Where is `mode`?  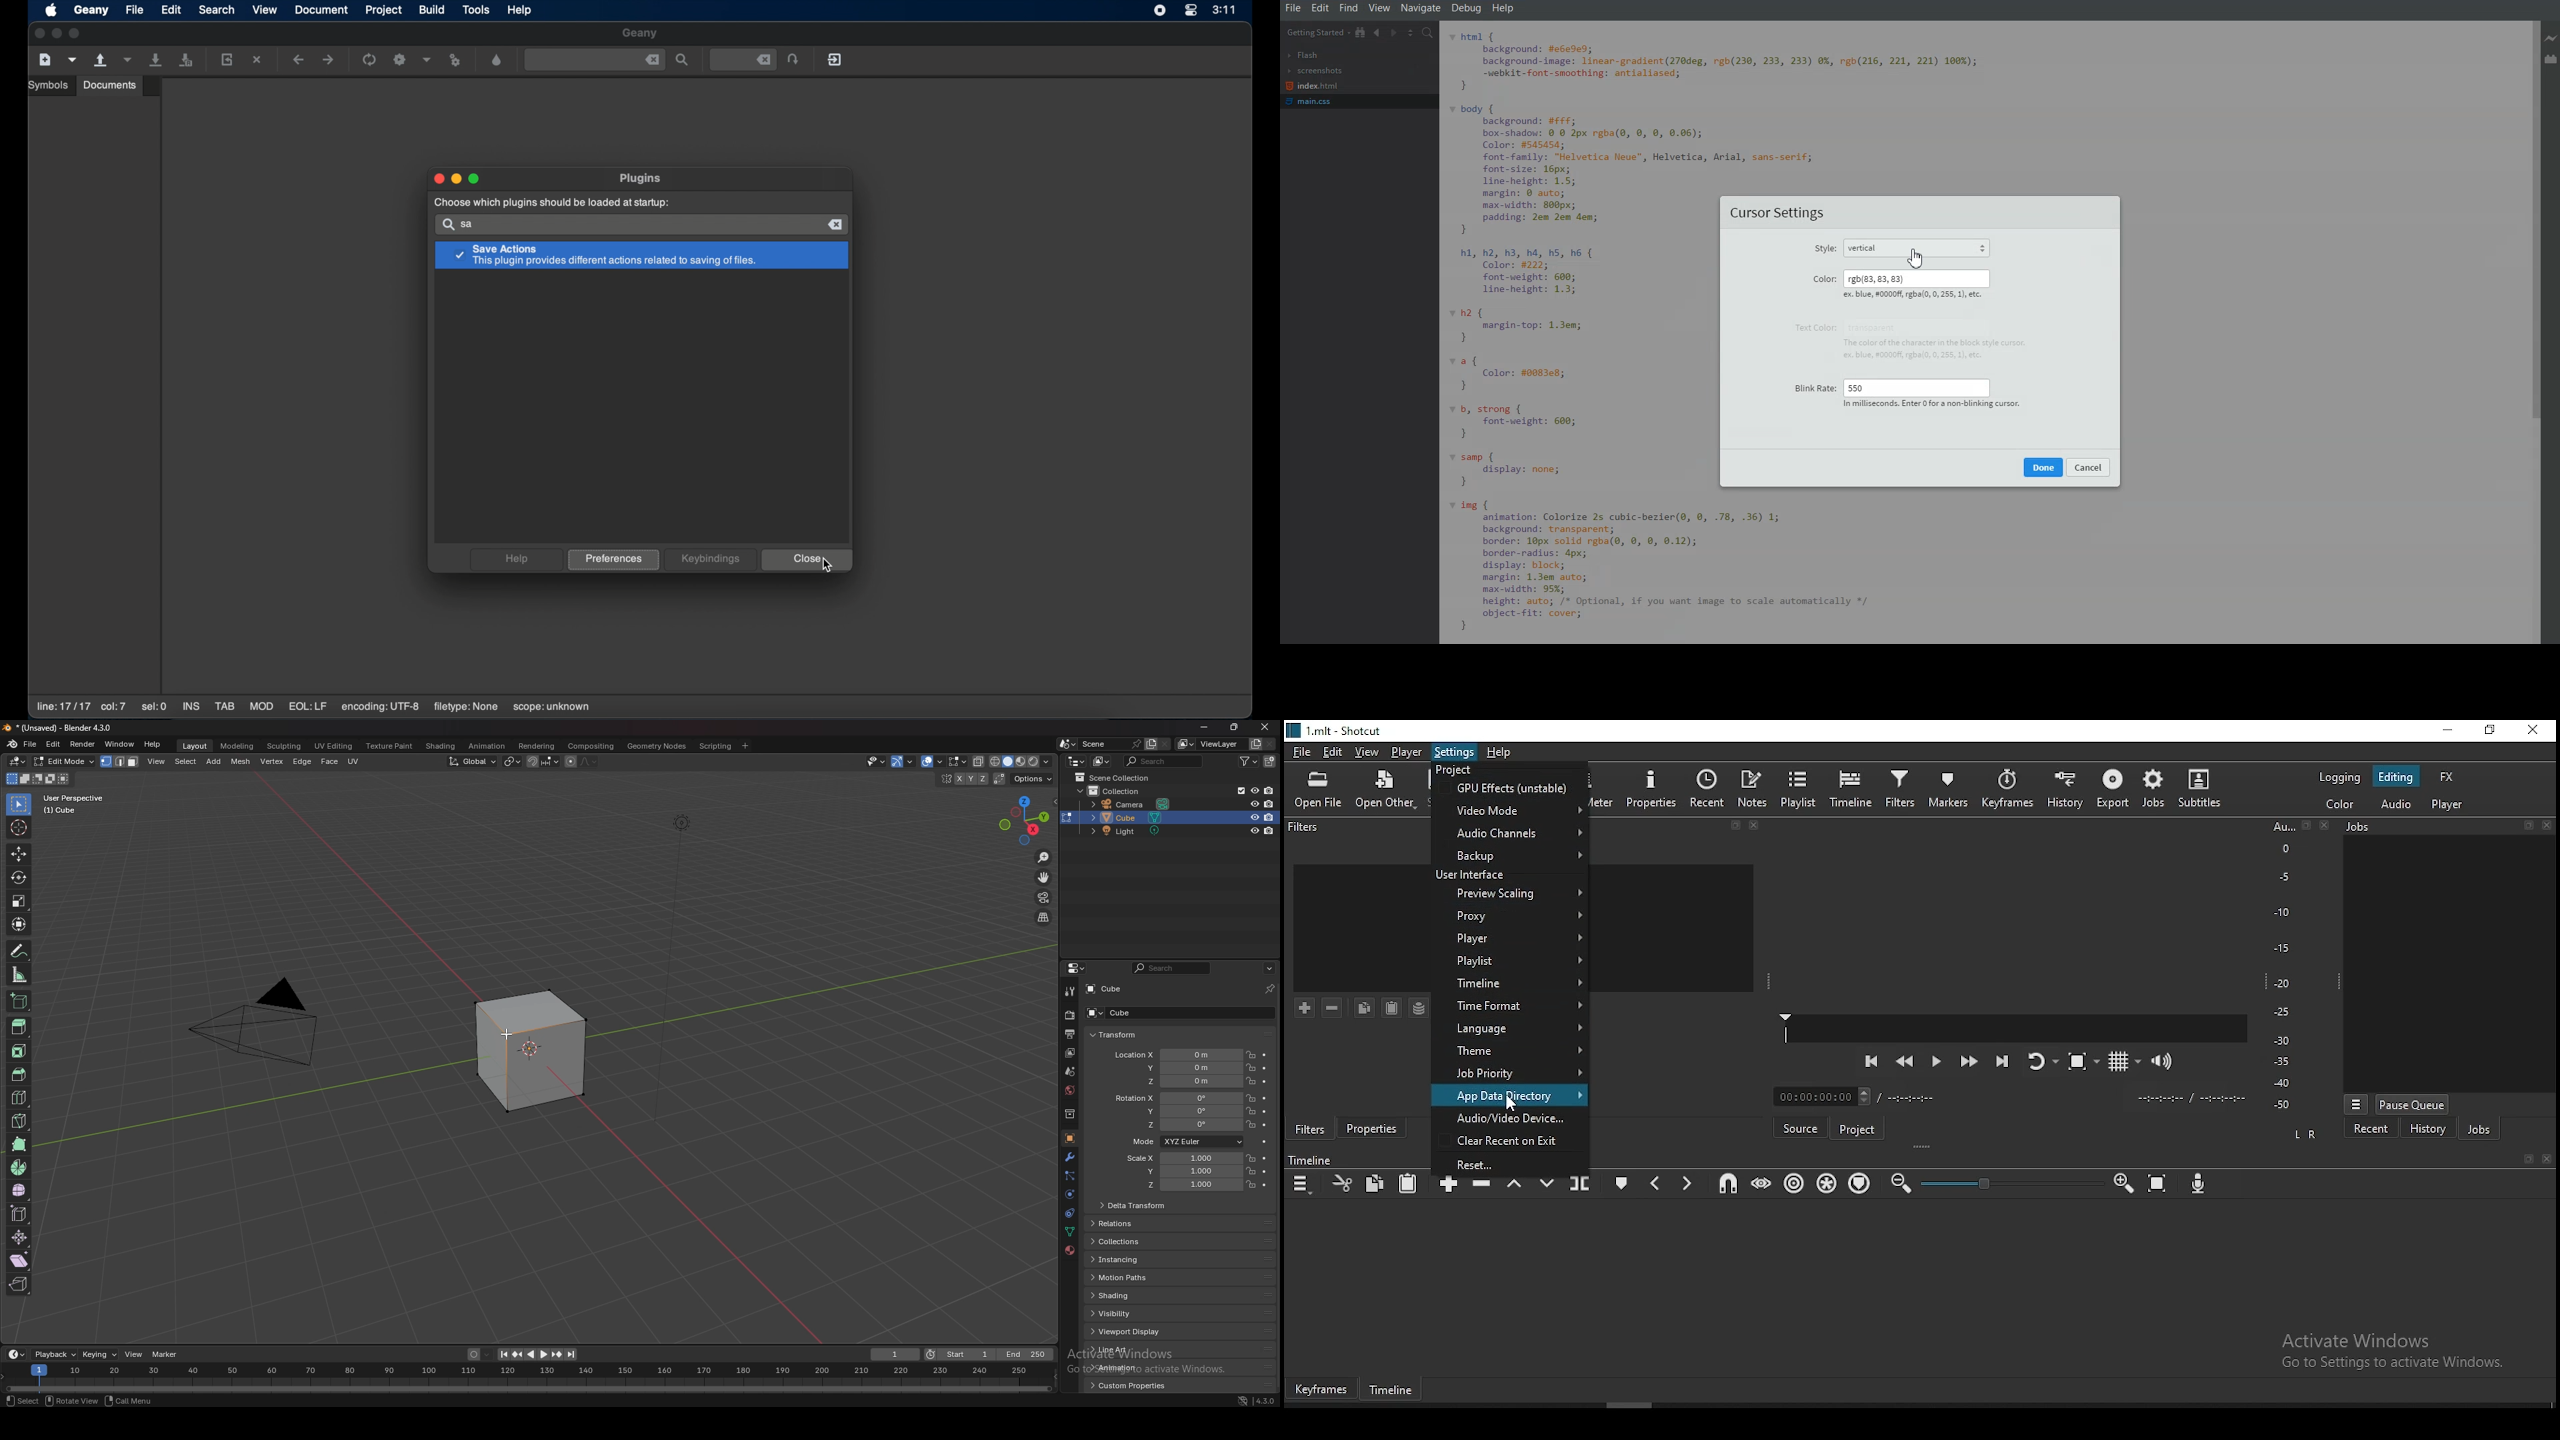
mode is located at coordinates (1186, 1142).